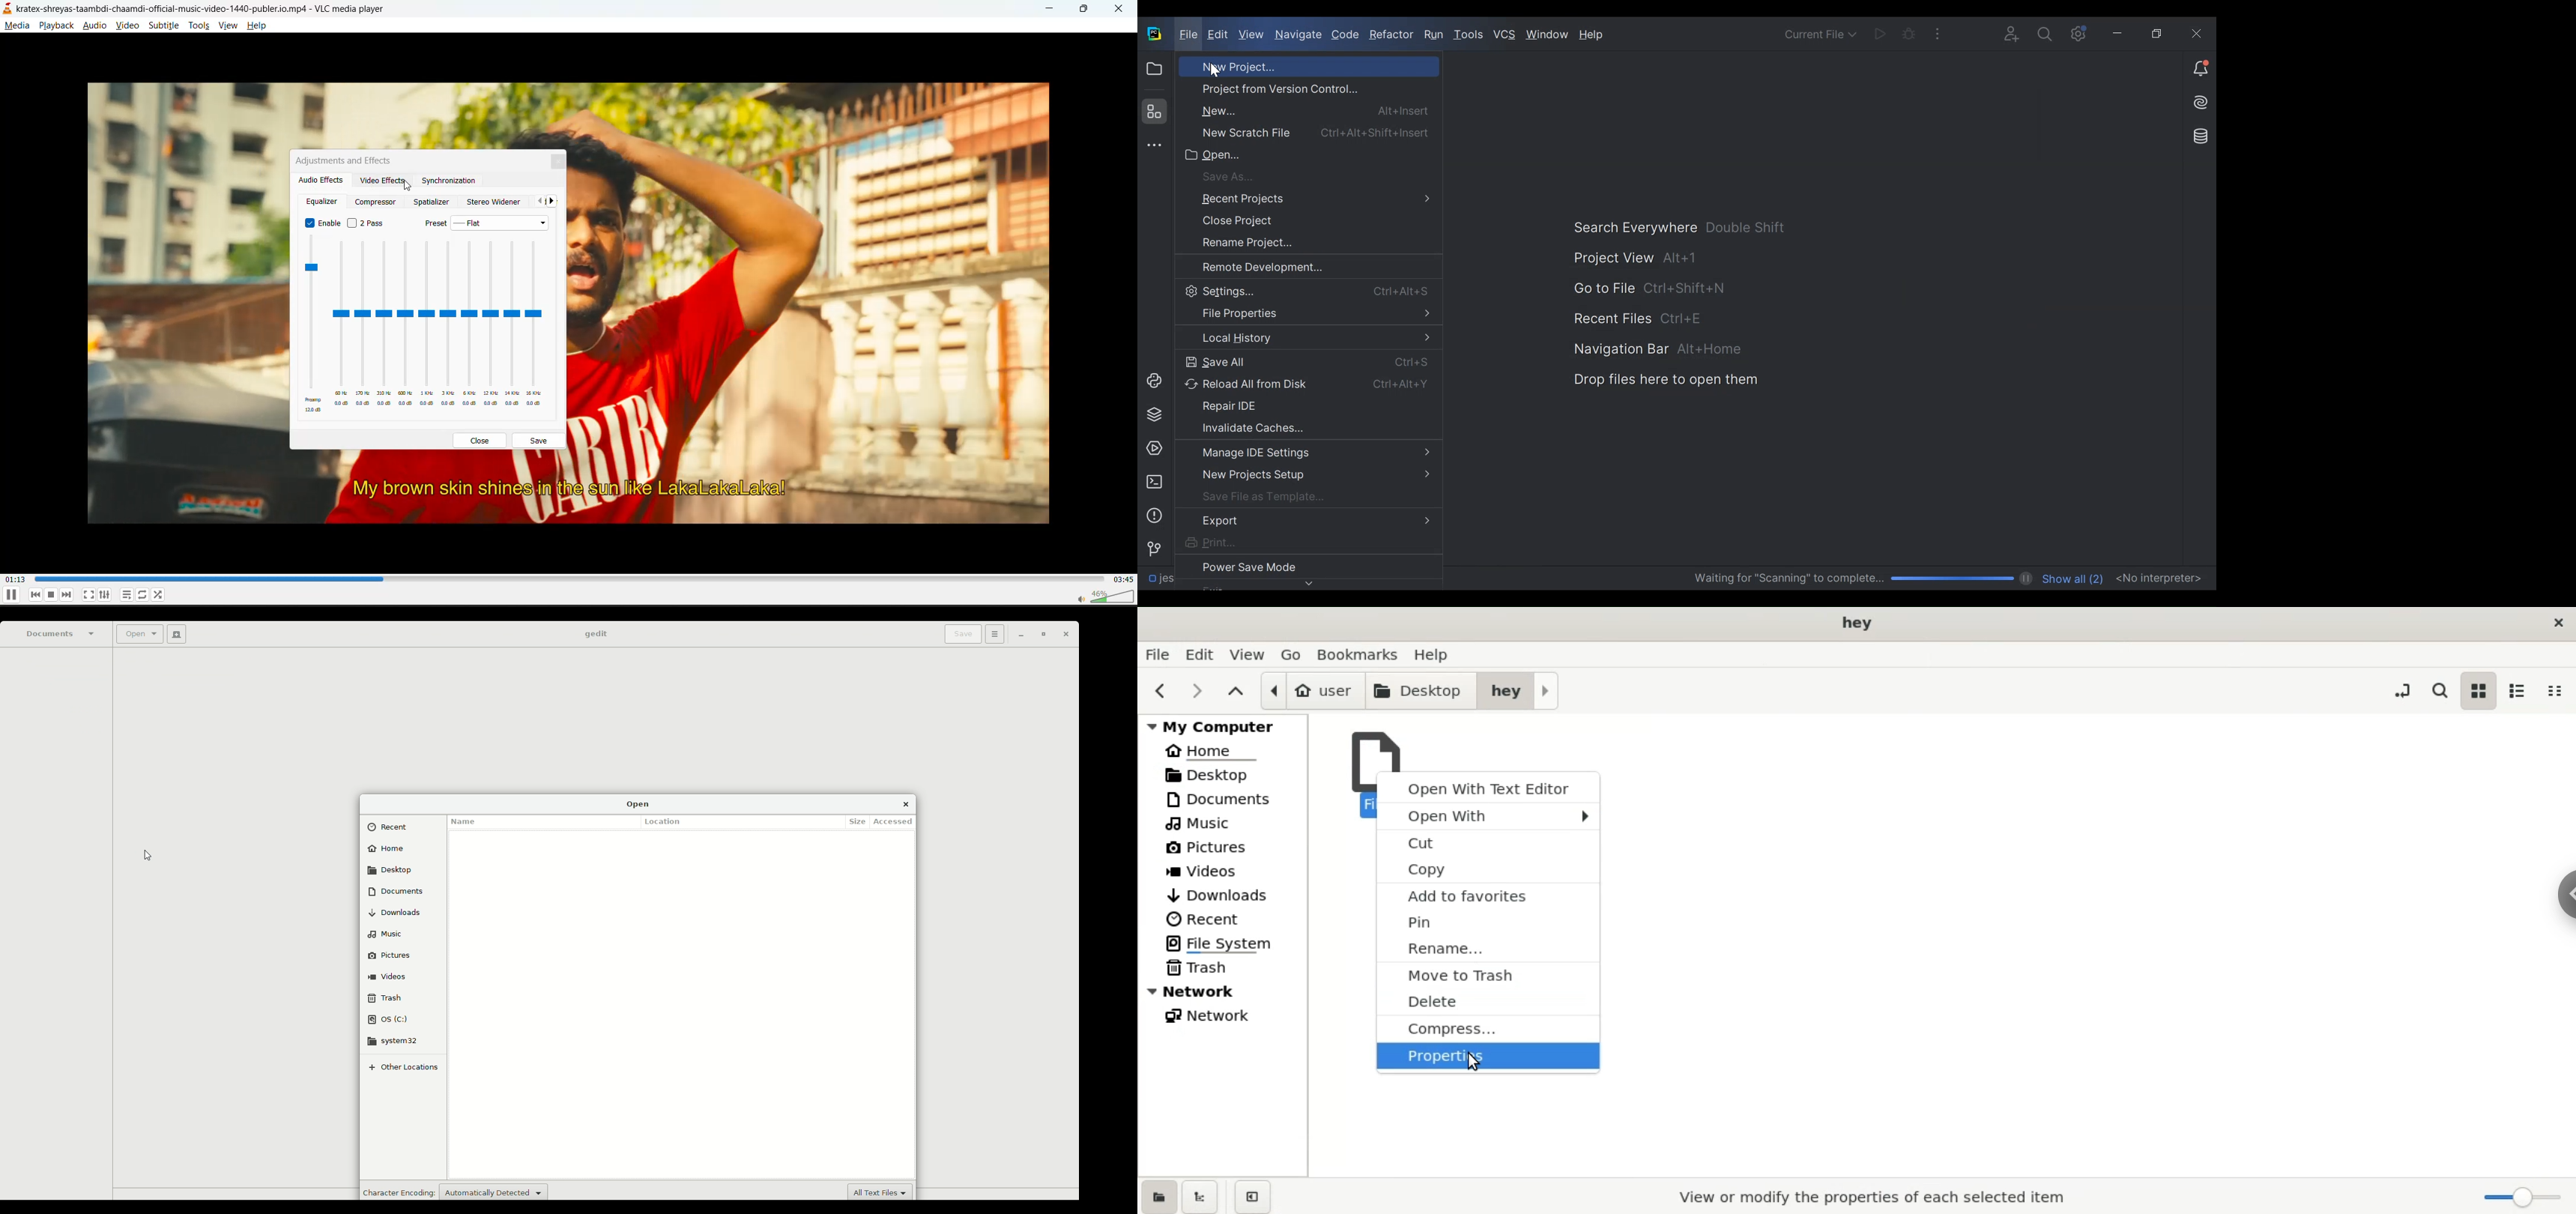  Describe the element at coordinates (391, 869) in the screenshot. I see `Desktop` at that location.